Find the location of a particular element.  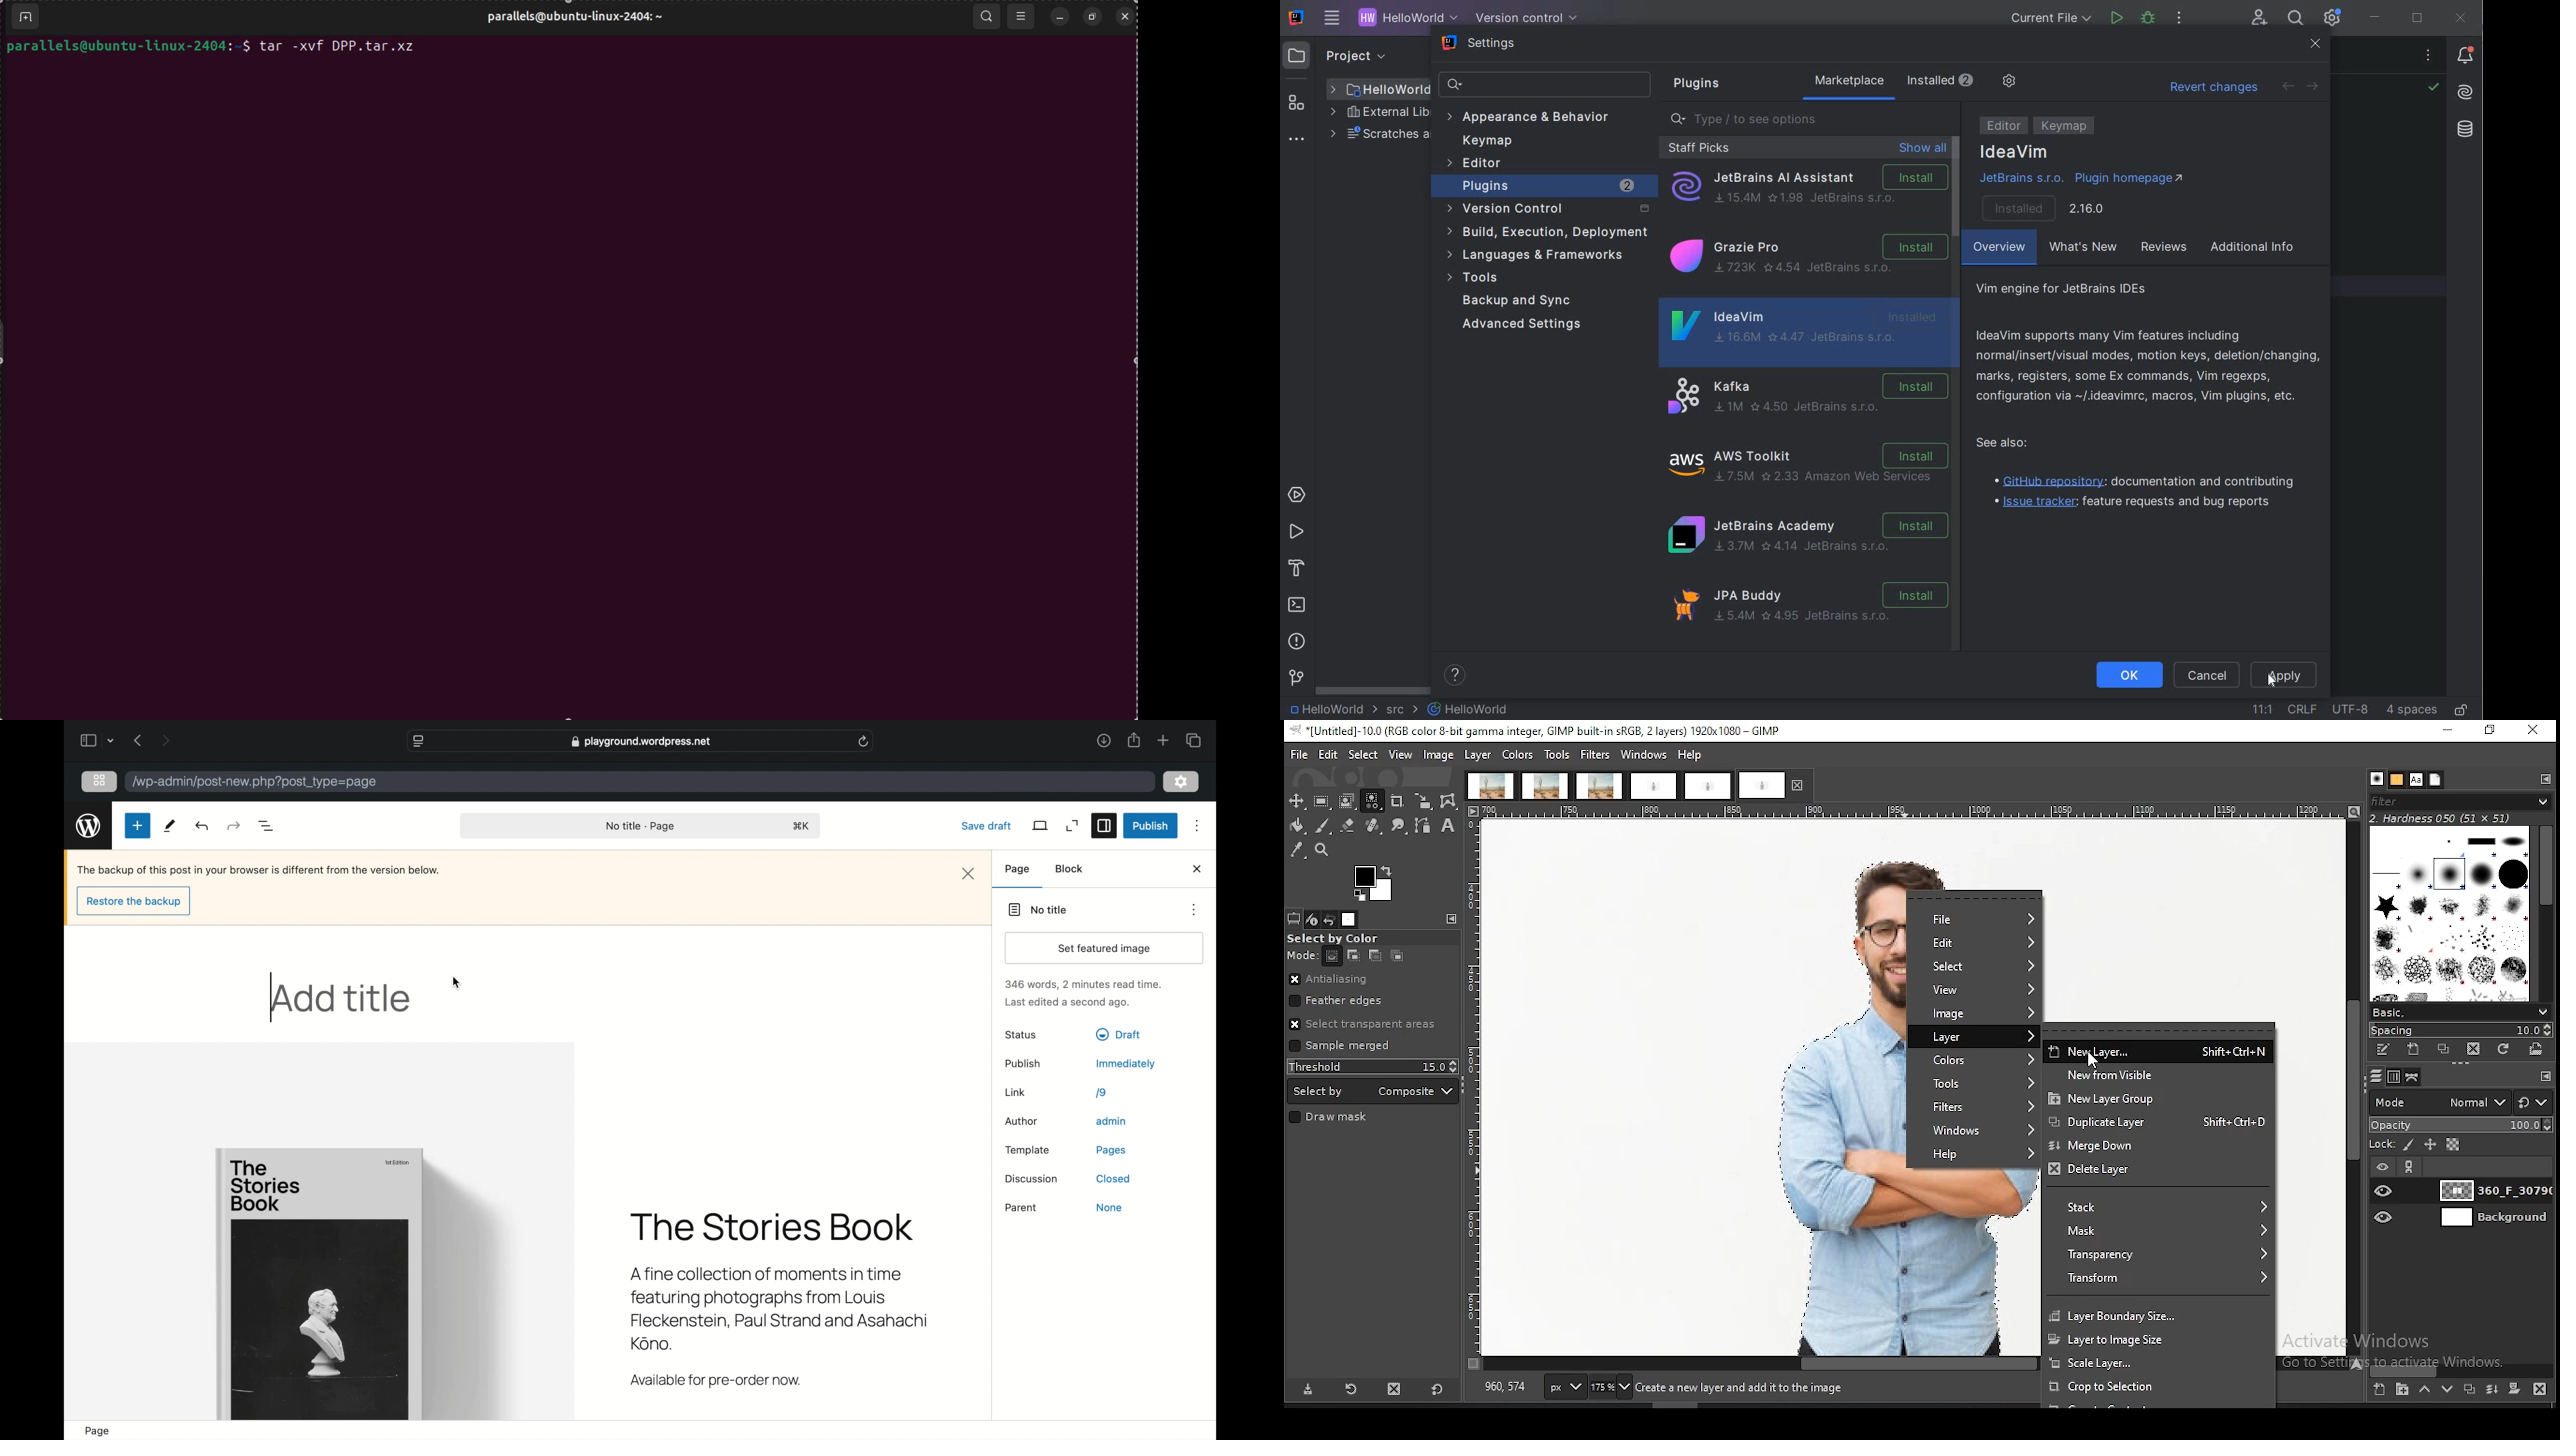

undo is located at coordinates (235, 826).